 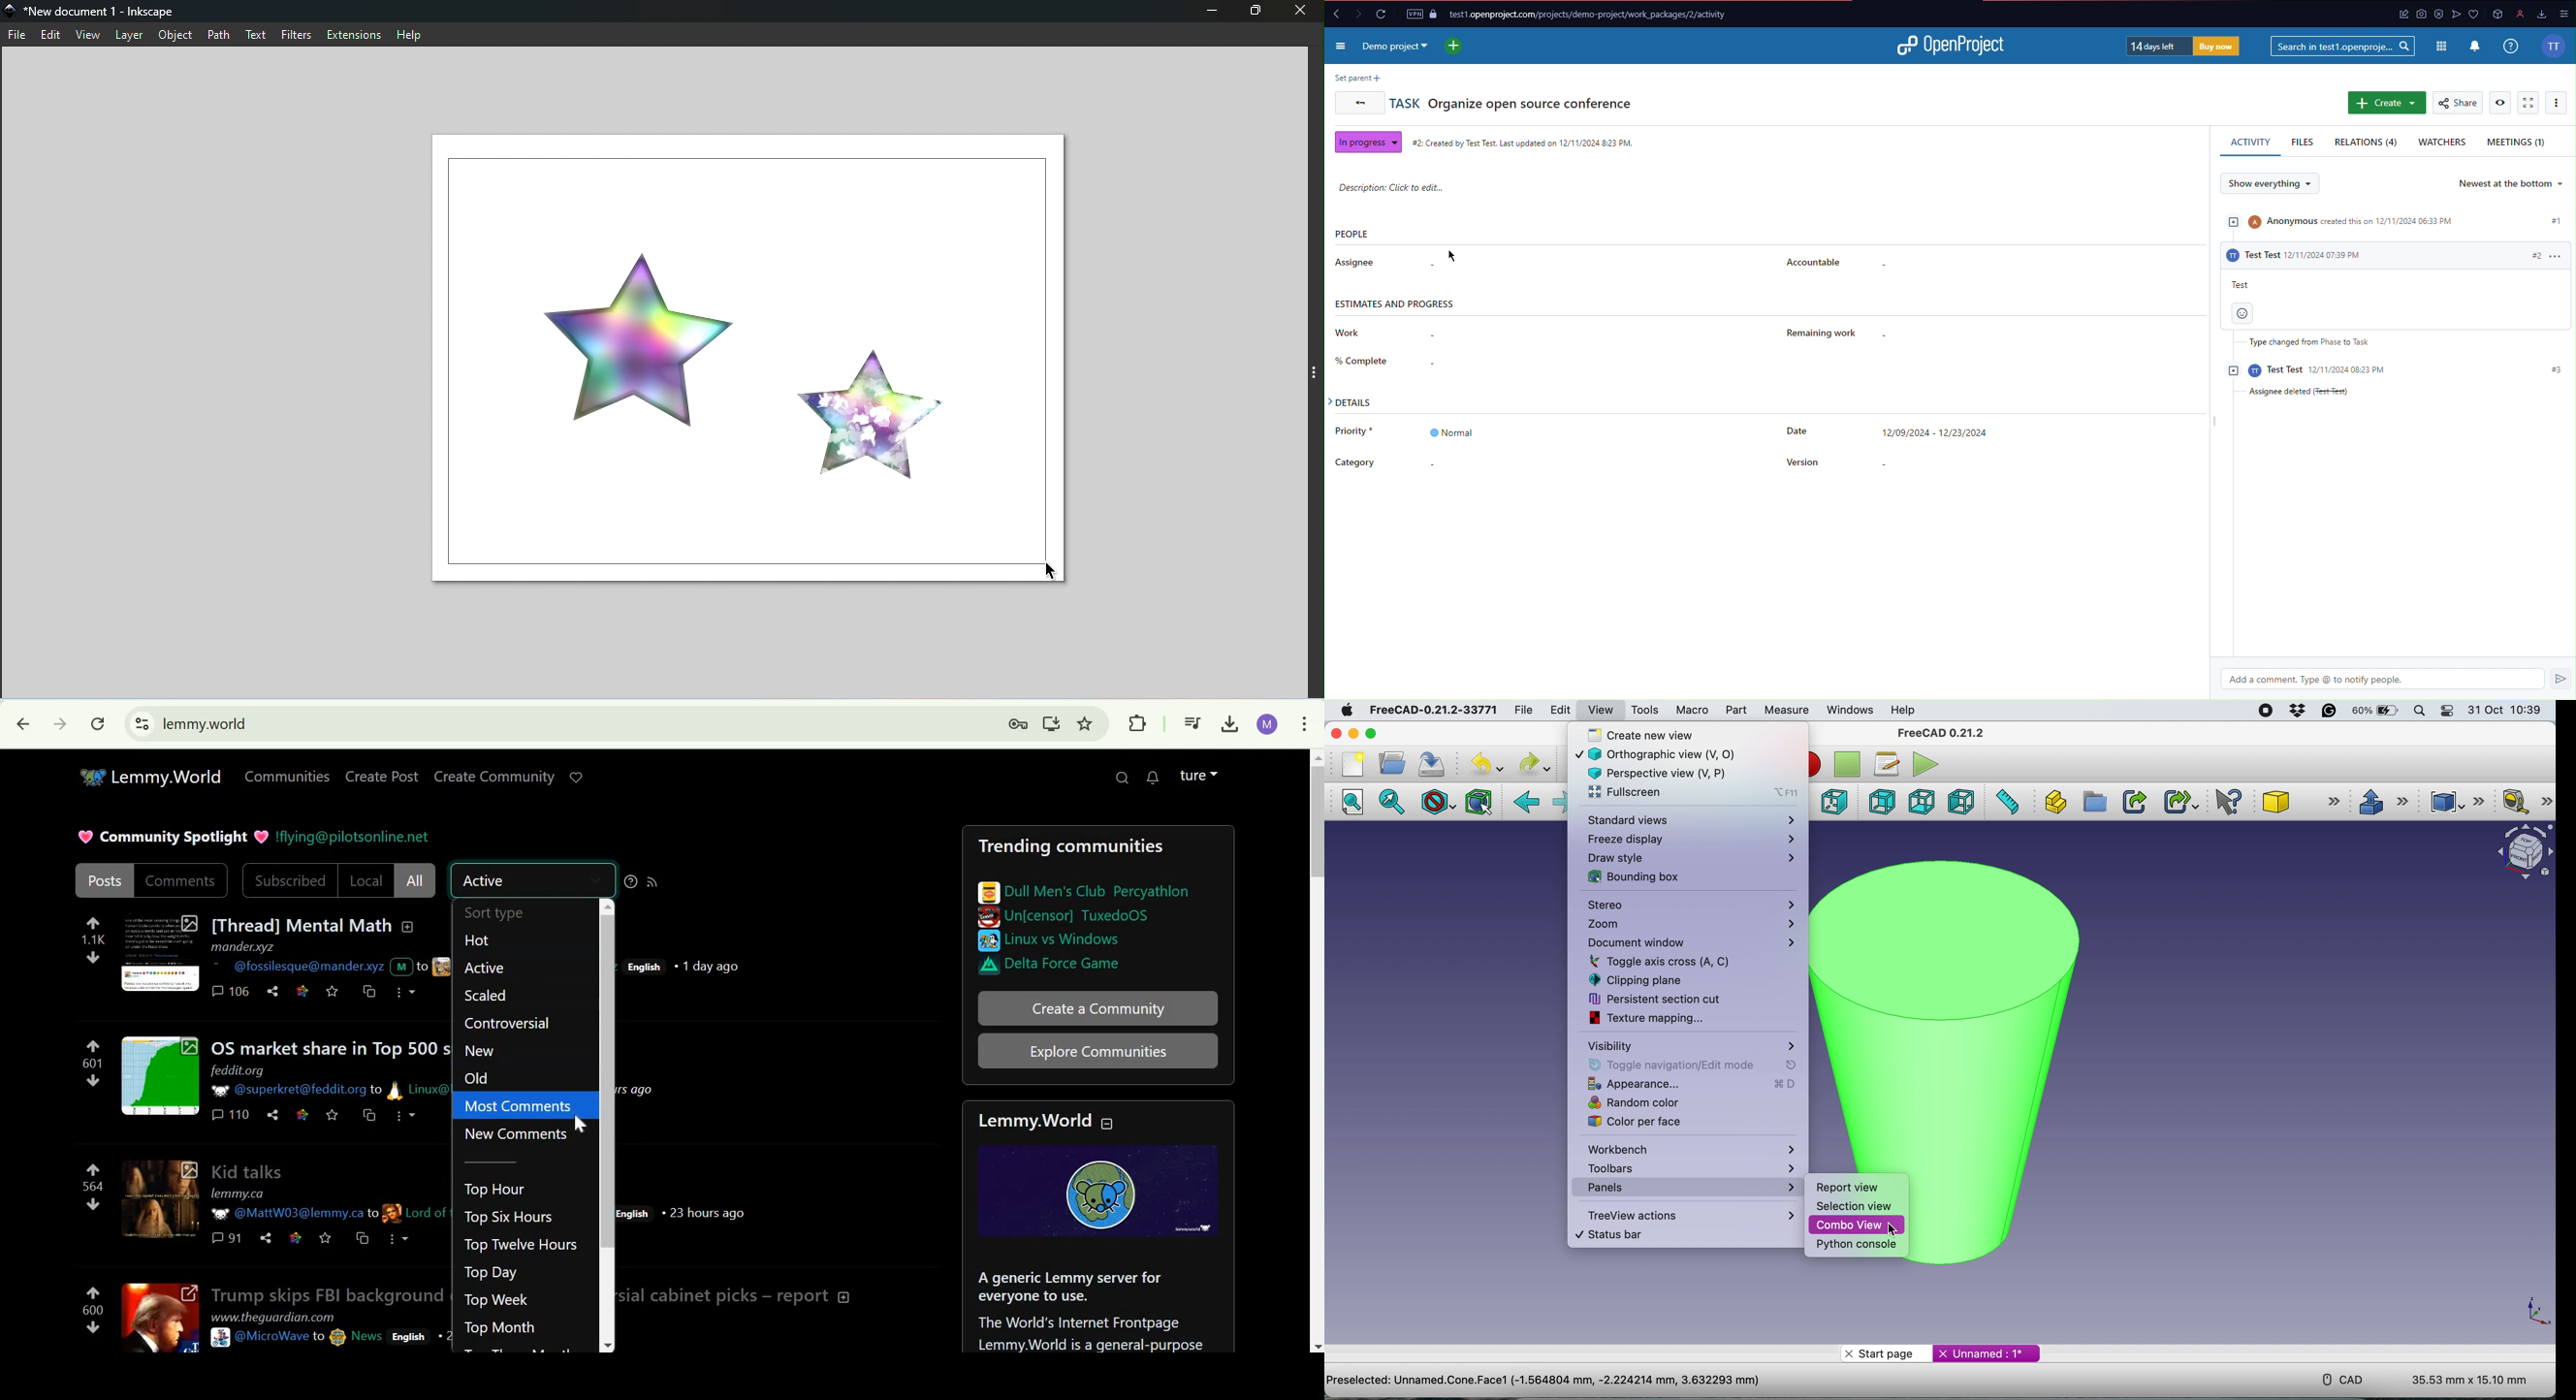 What do you see at coordinates (1923, 764) in the screenshot?
I see `execute macros` at bounding box center [1923, 764].